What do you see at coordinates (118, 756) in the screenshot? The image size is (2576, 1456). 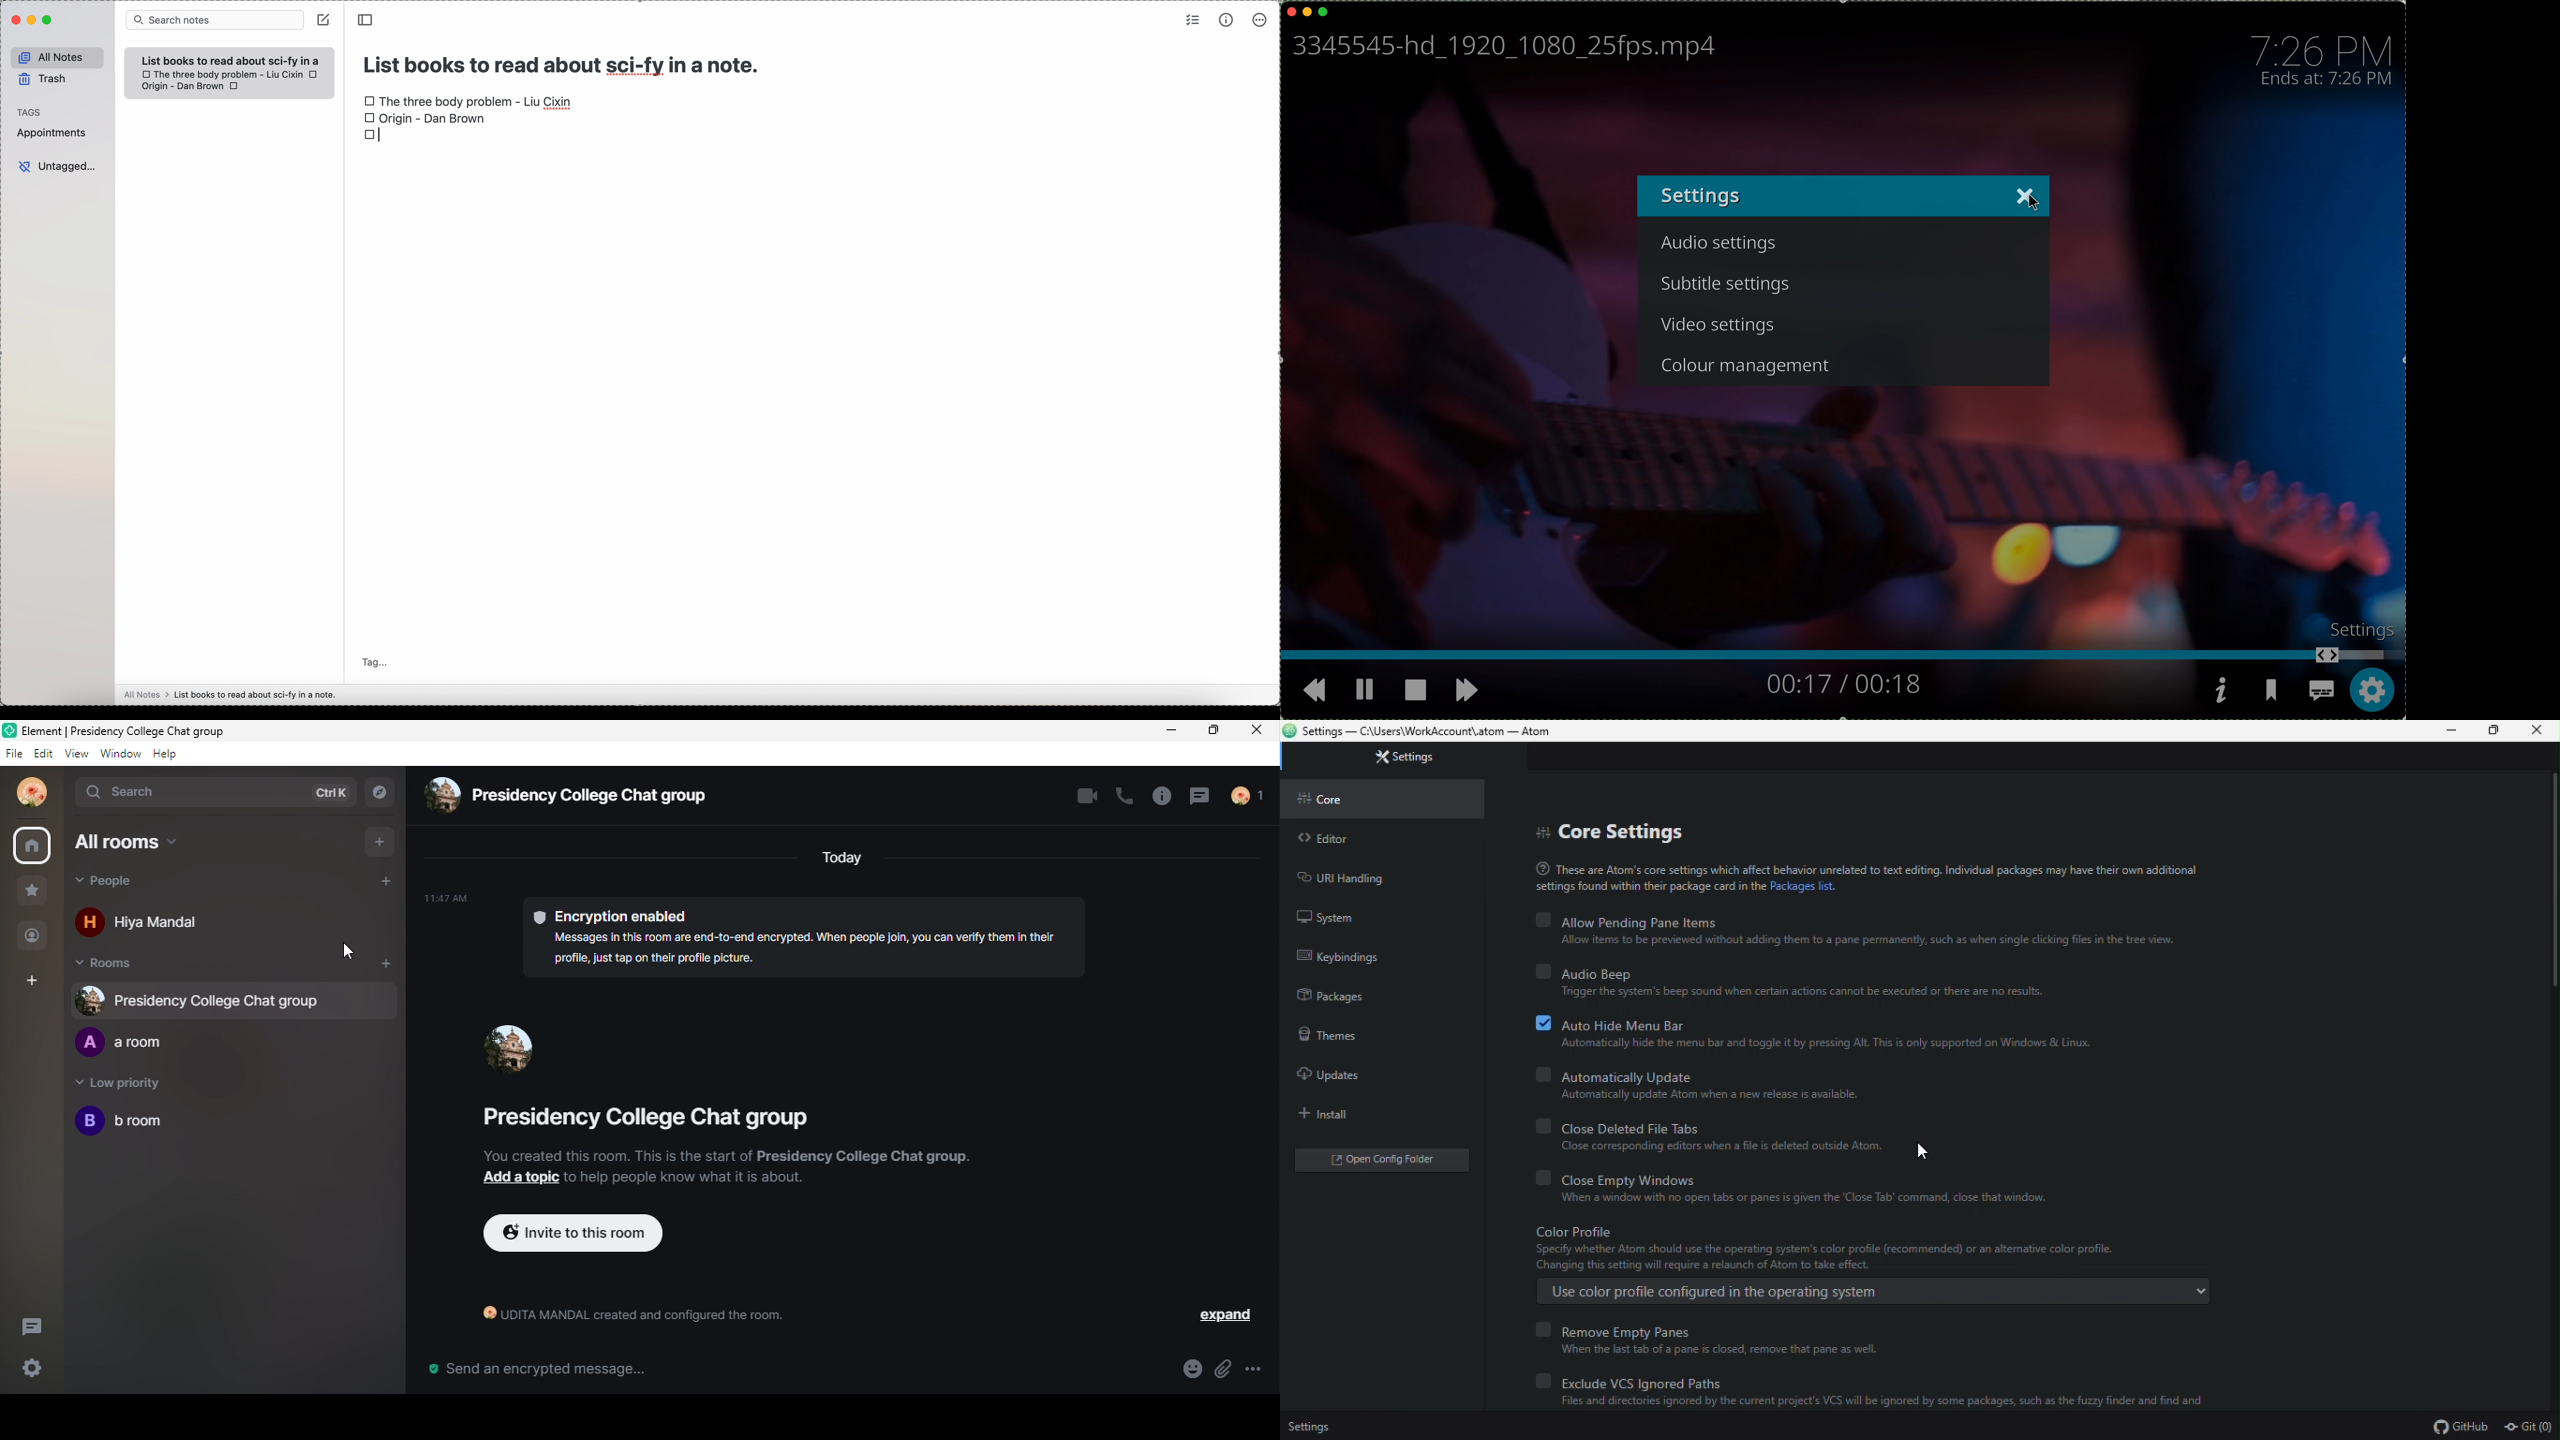 I see `window` at bounding box center [118, 756].